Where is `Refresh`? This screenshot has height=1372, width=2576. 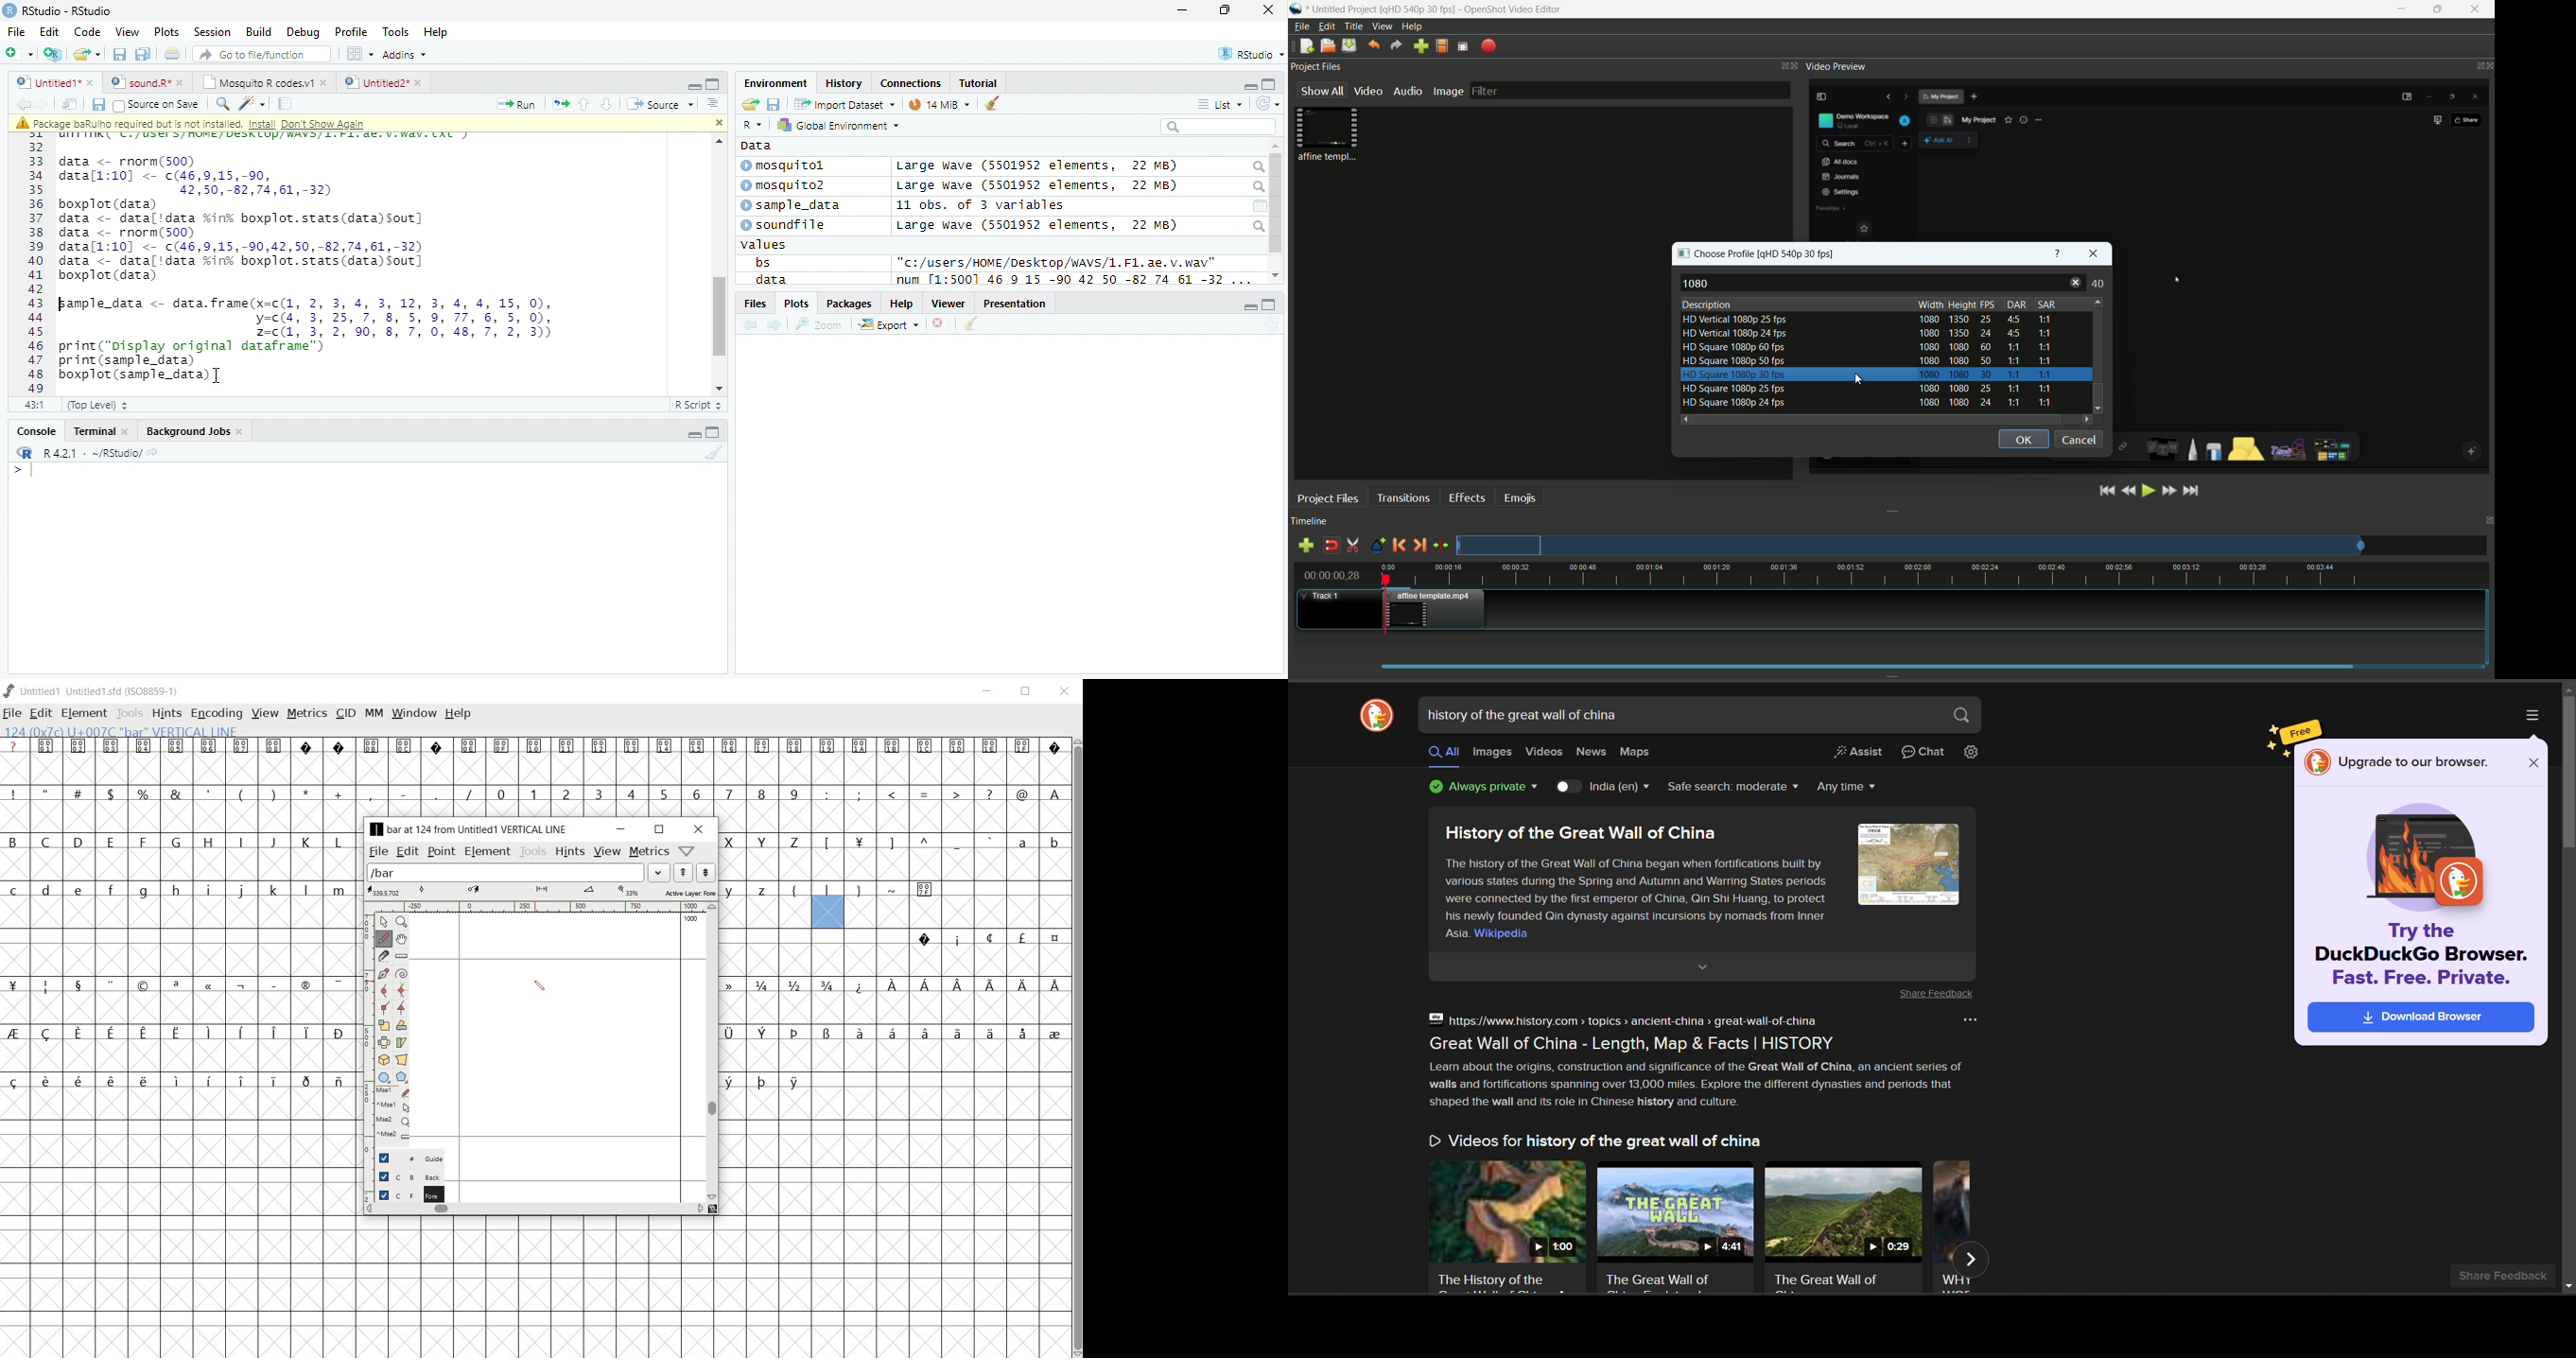
Refresh is located at coordinates (1271, 325).